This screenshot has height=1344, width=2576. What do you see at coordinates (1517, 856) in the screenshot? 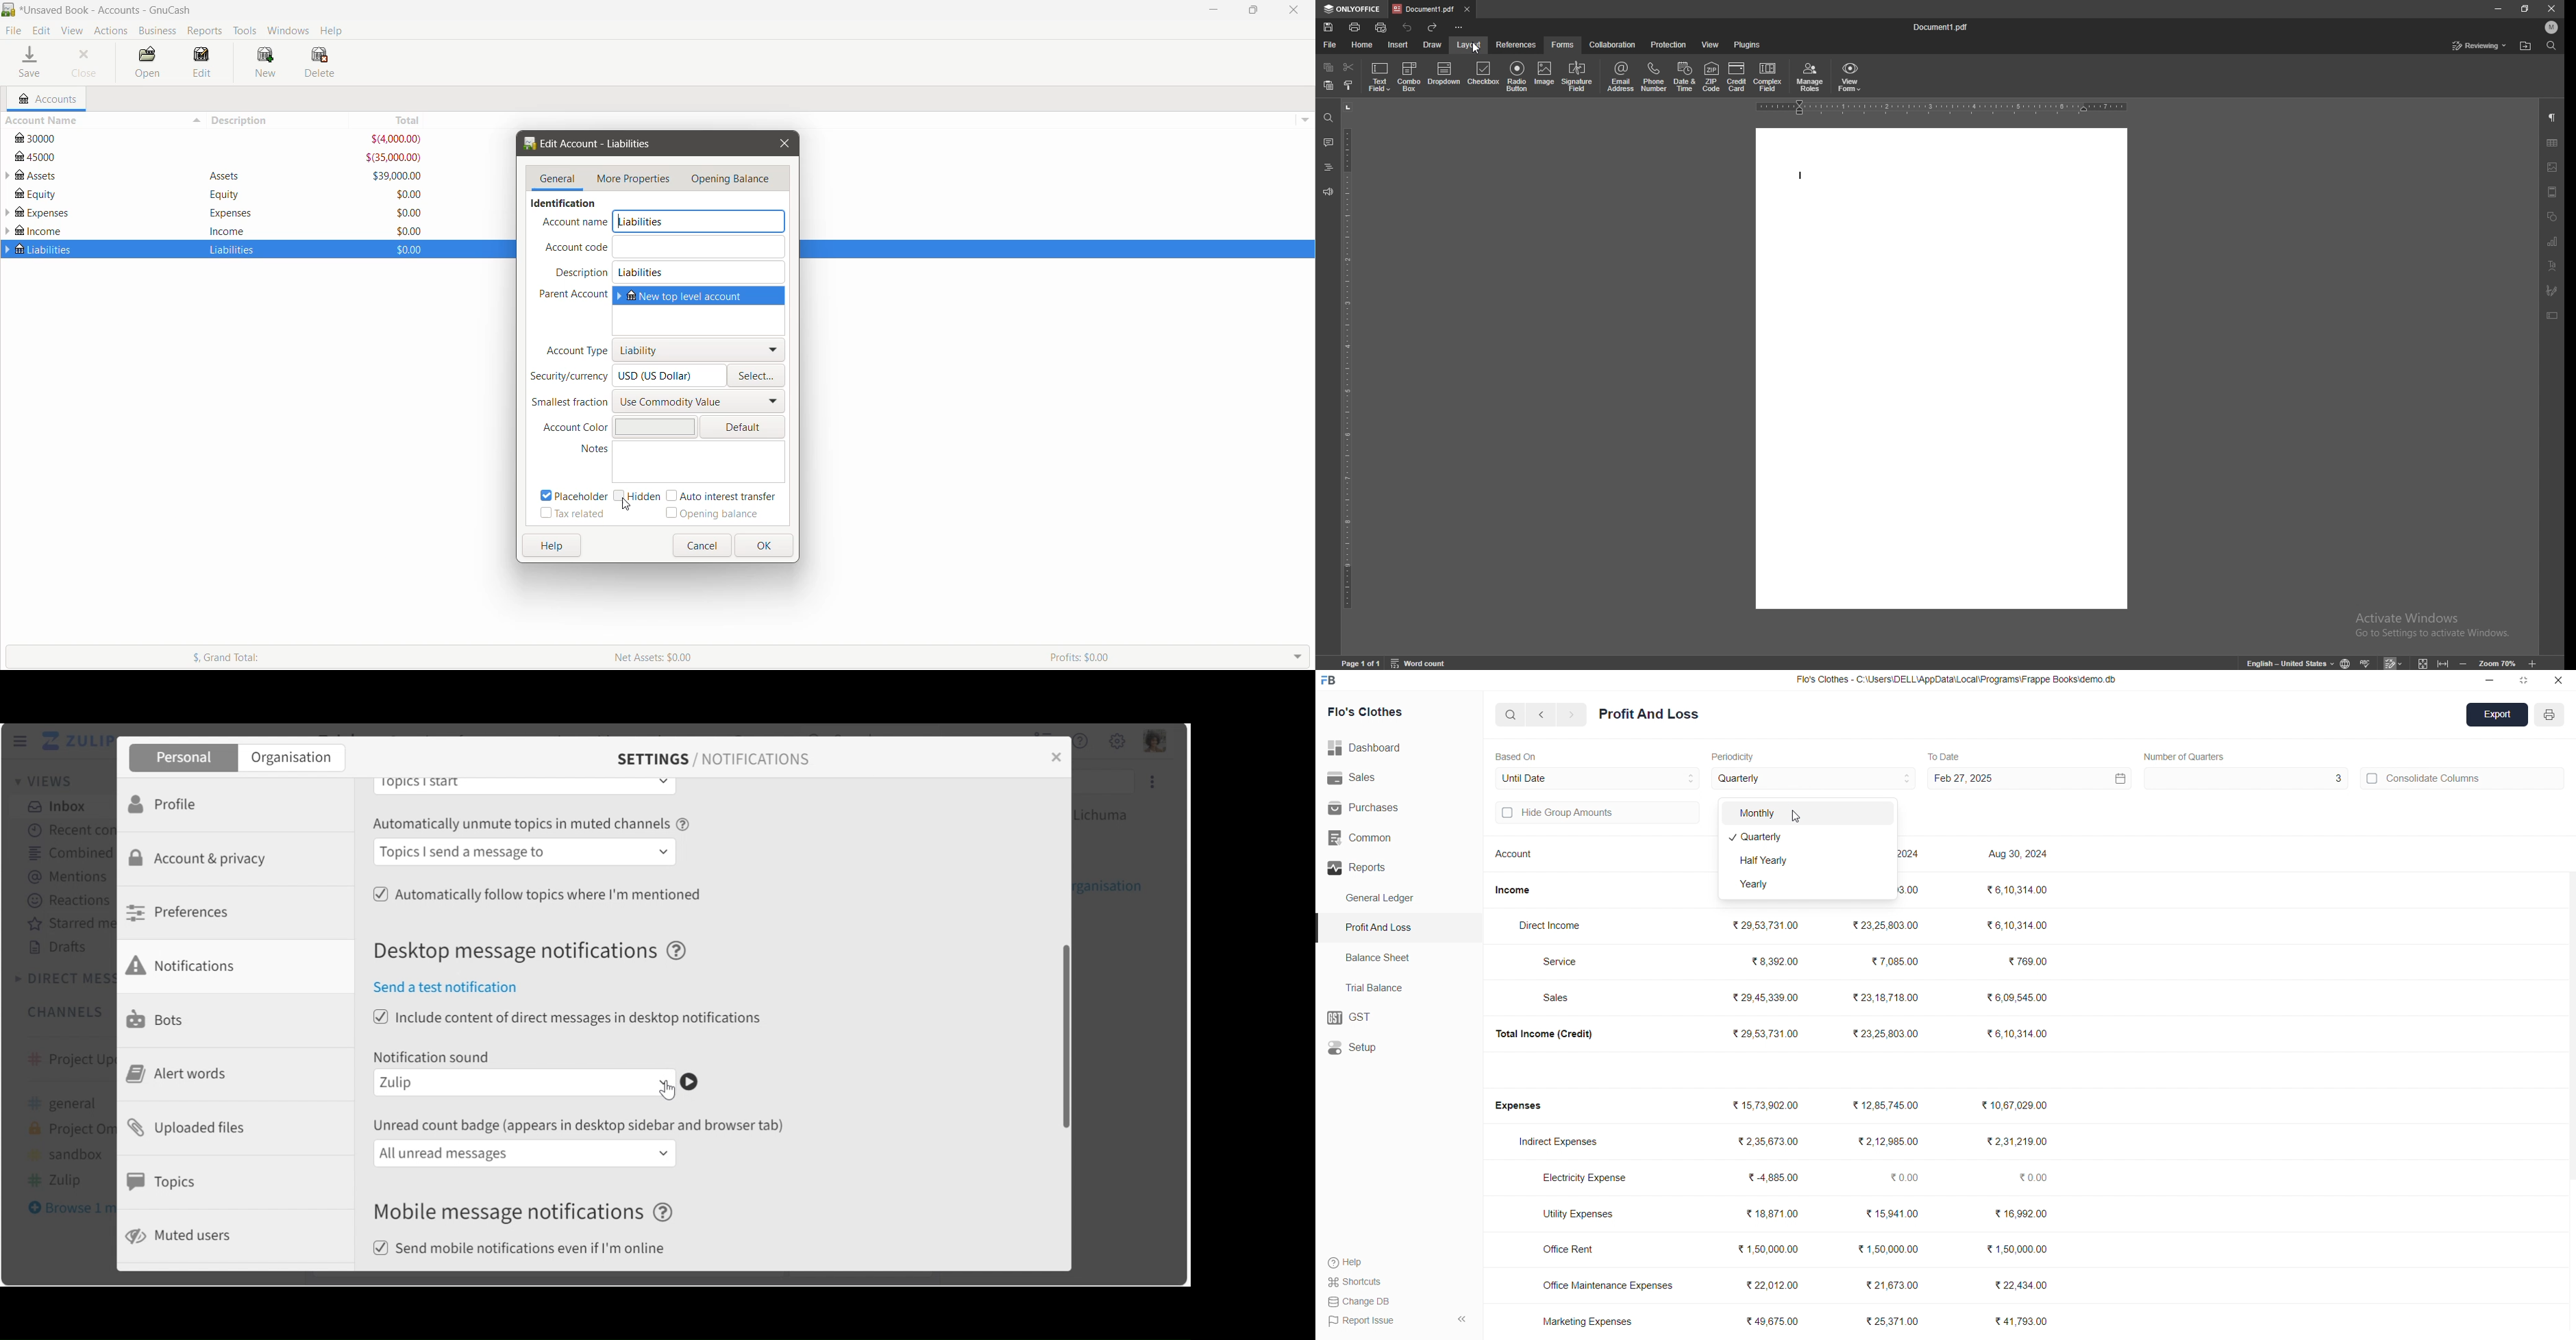
I see `Account` at bounding box center [1517, 856].